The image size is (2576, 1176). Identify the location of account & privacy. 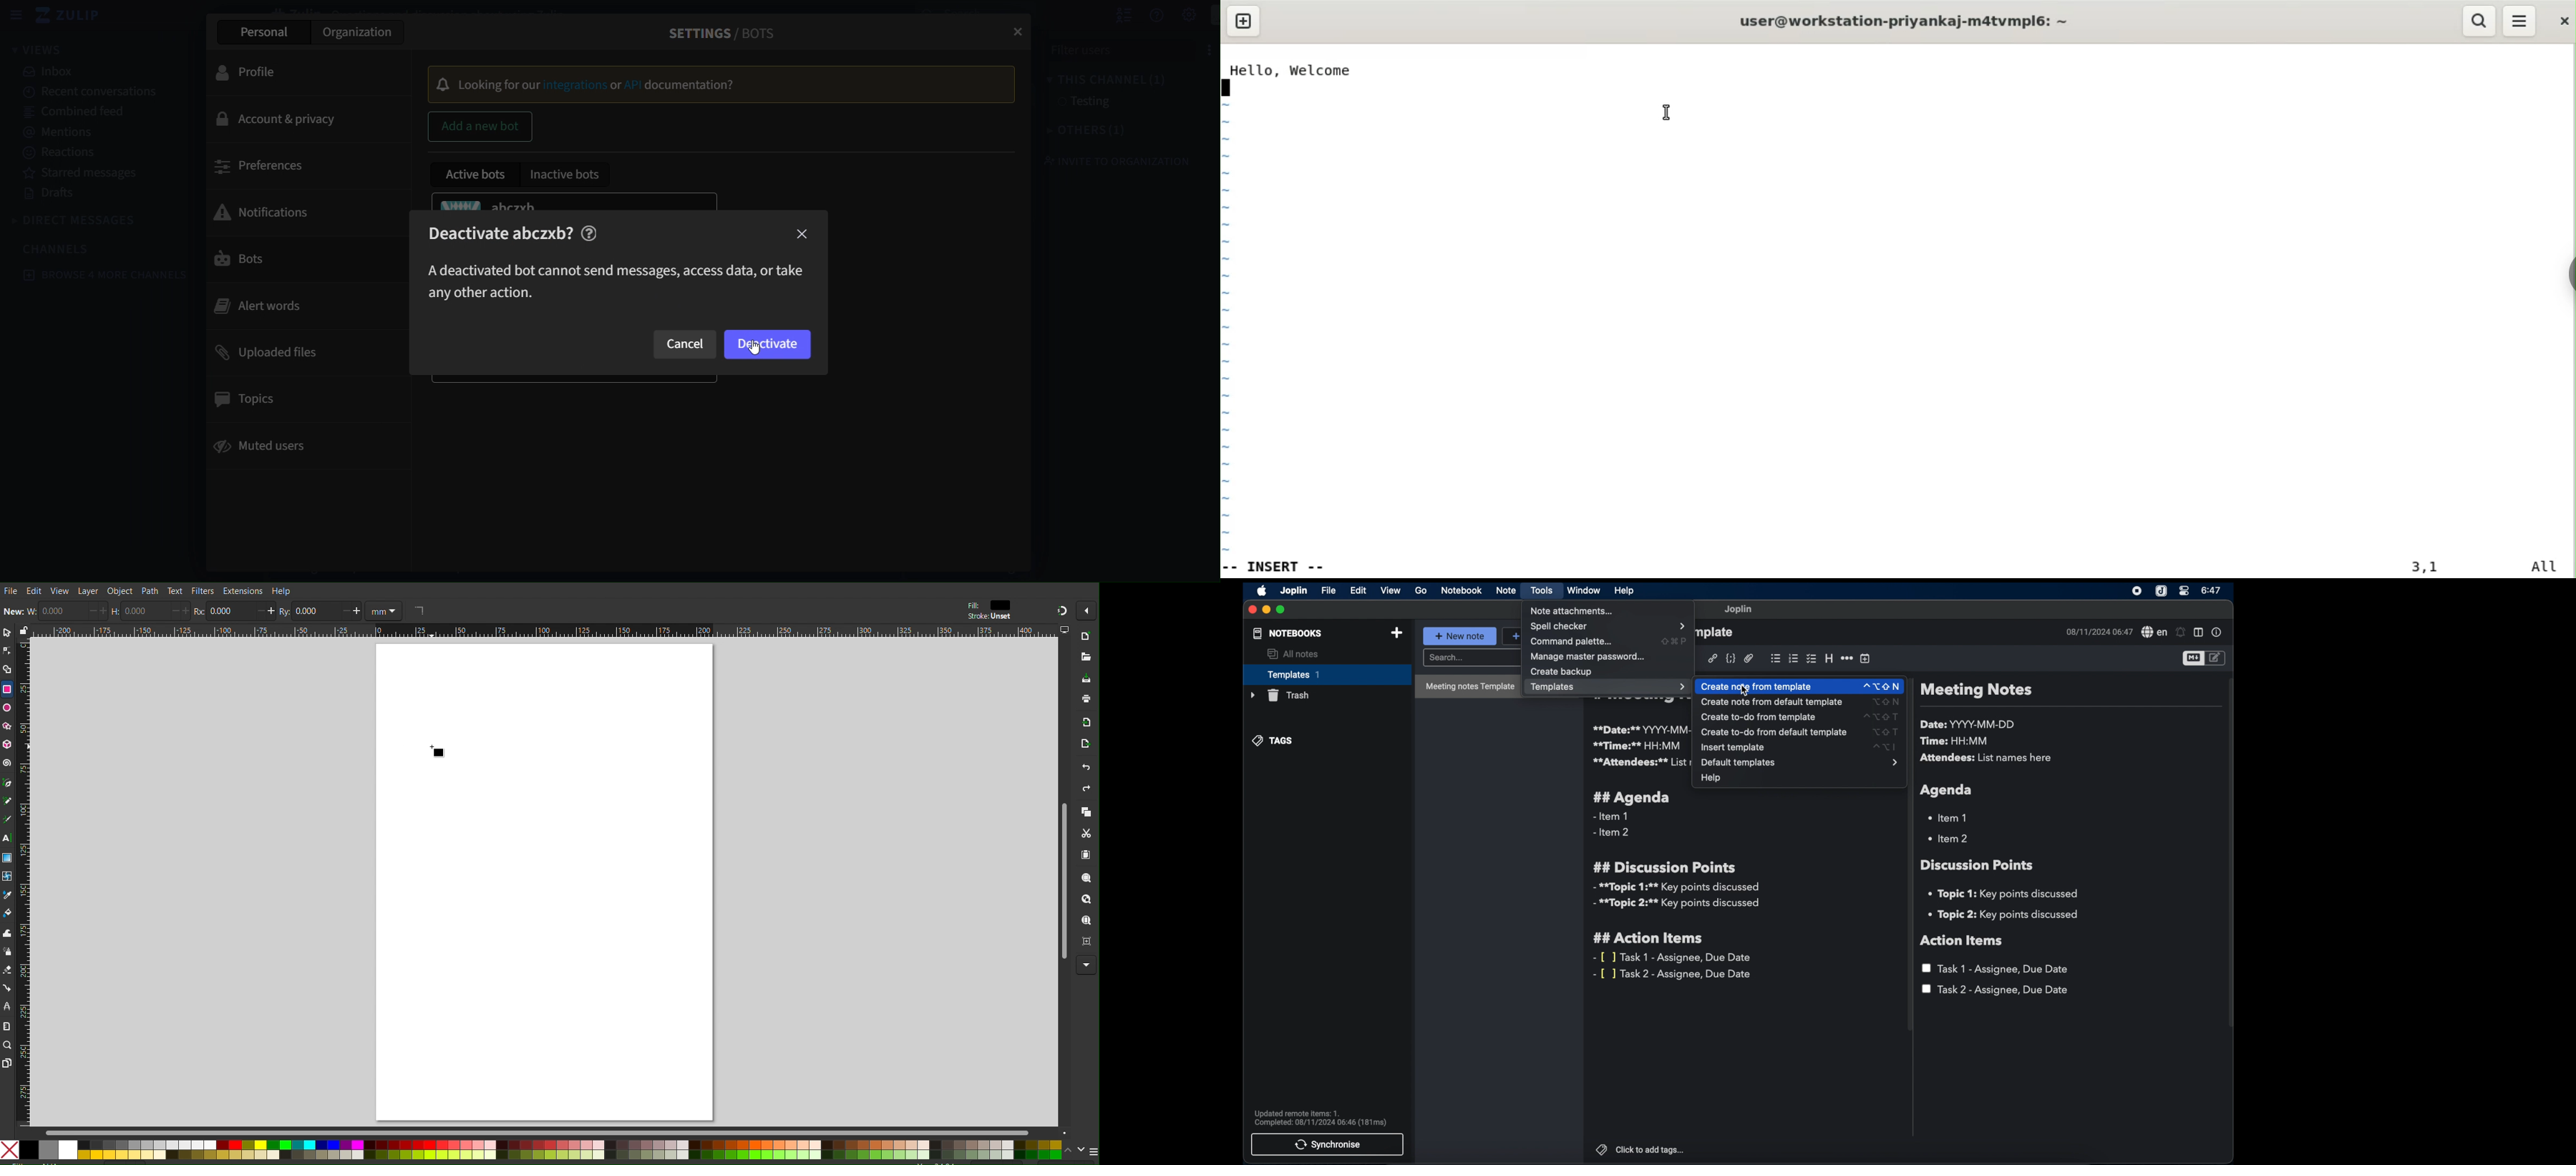
(278, 117).